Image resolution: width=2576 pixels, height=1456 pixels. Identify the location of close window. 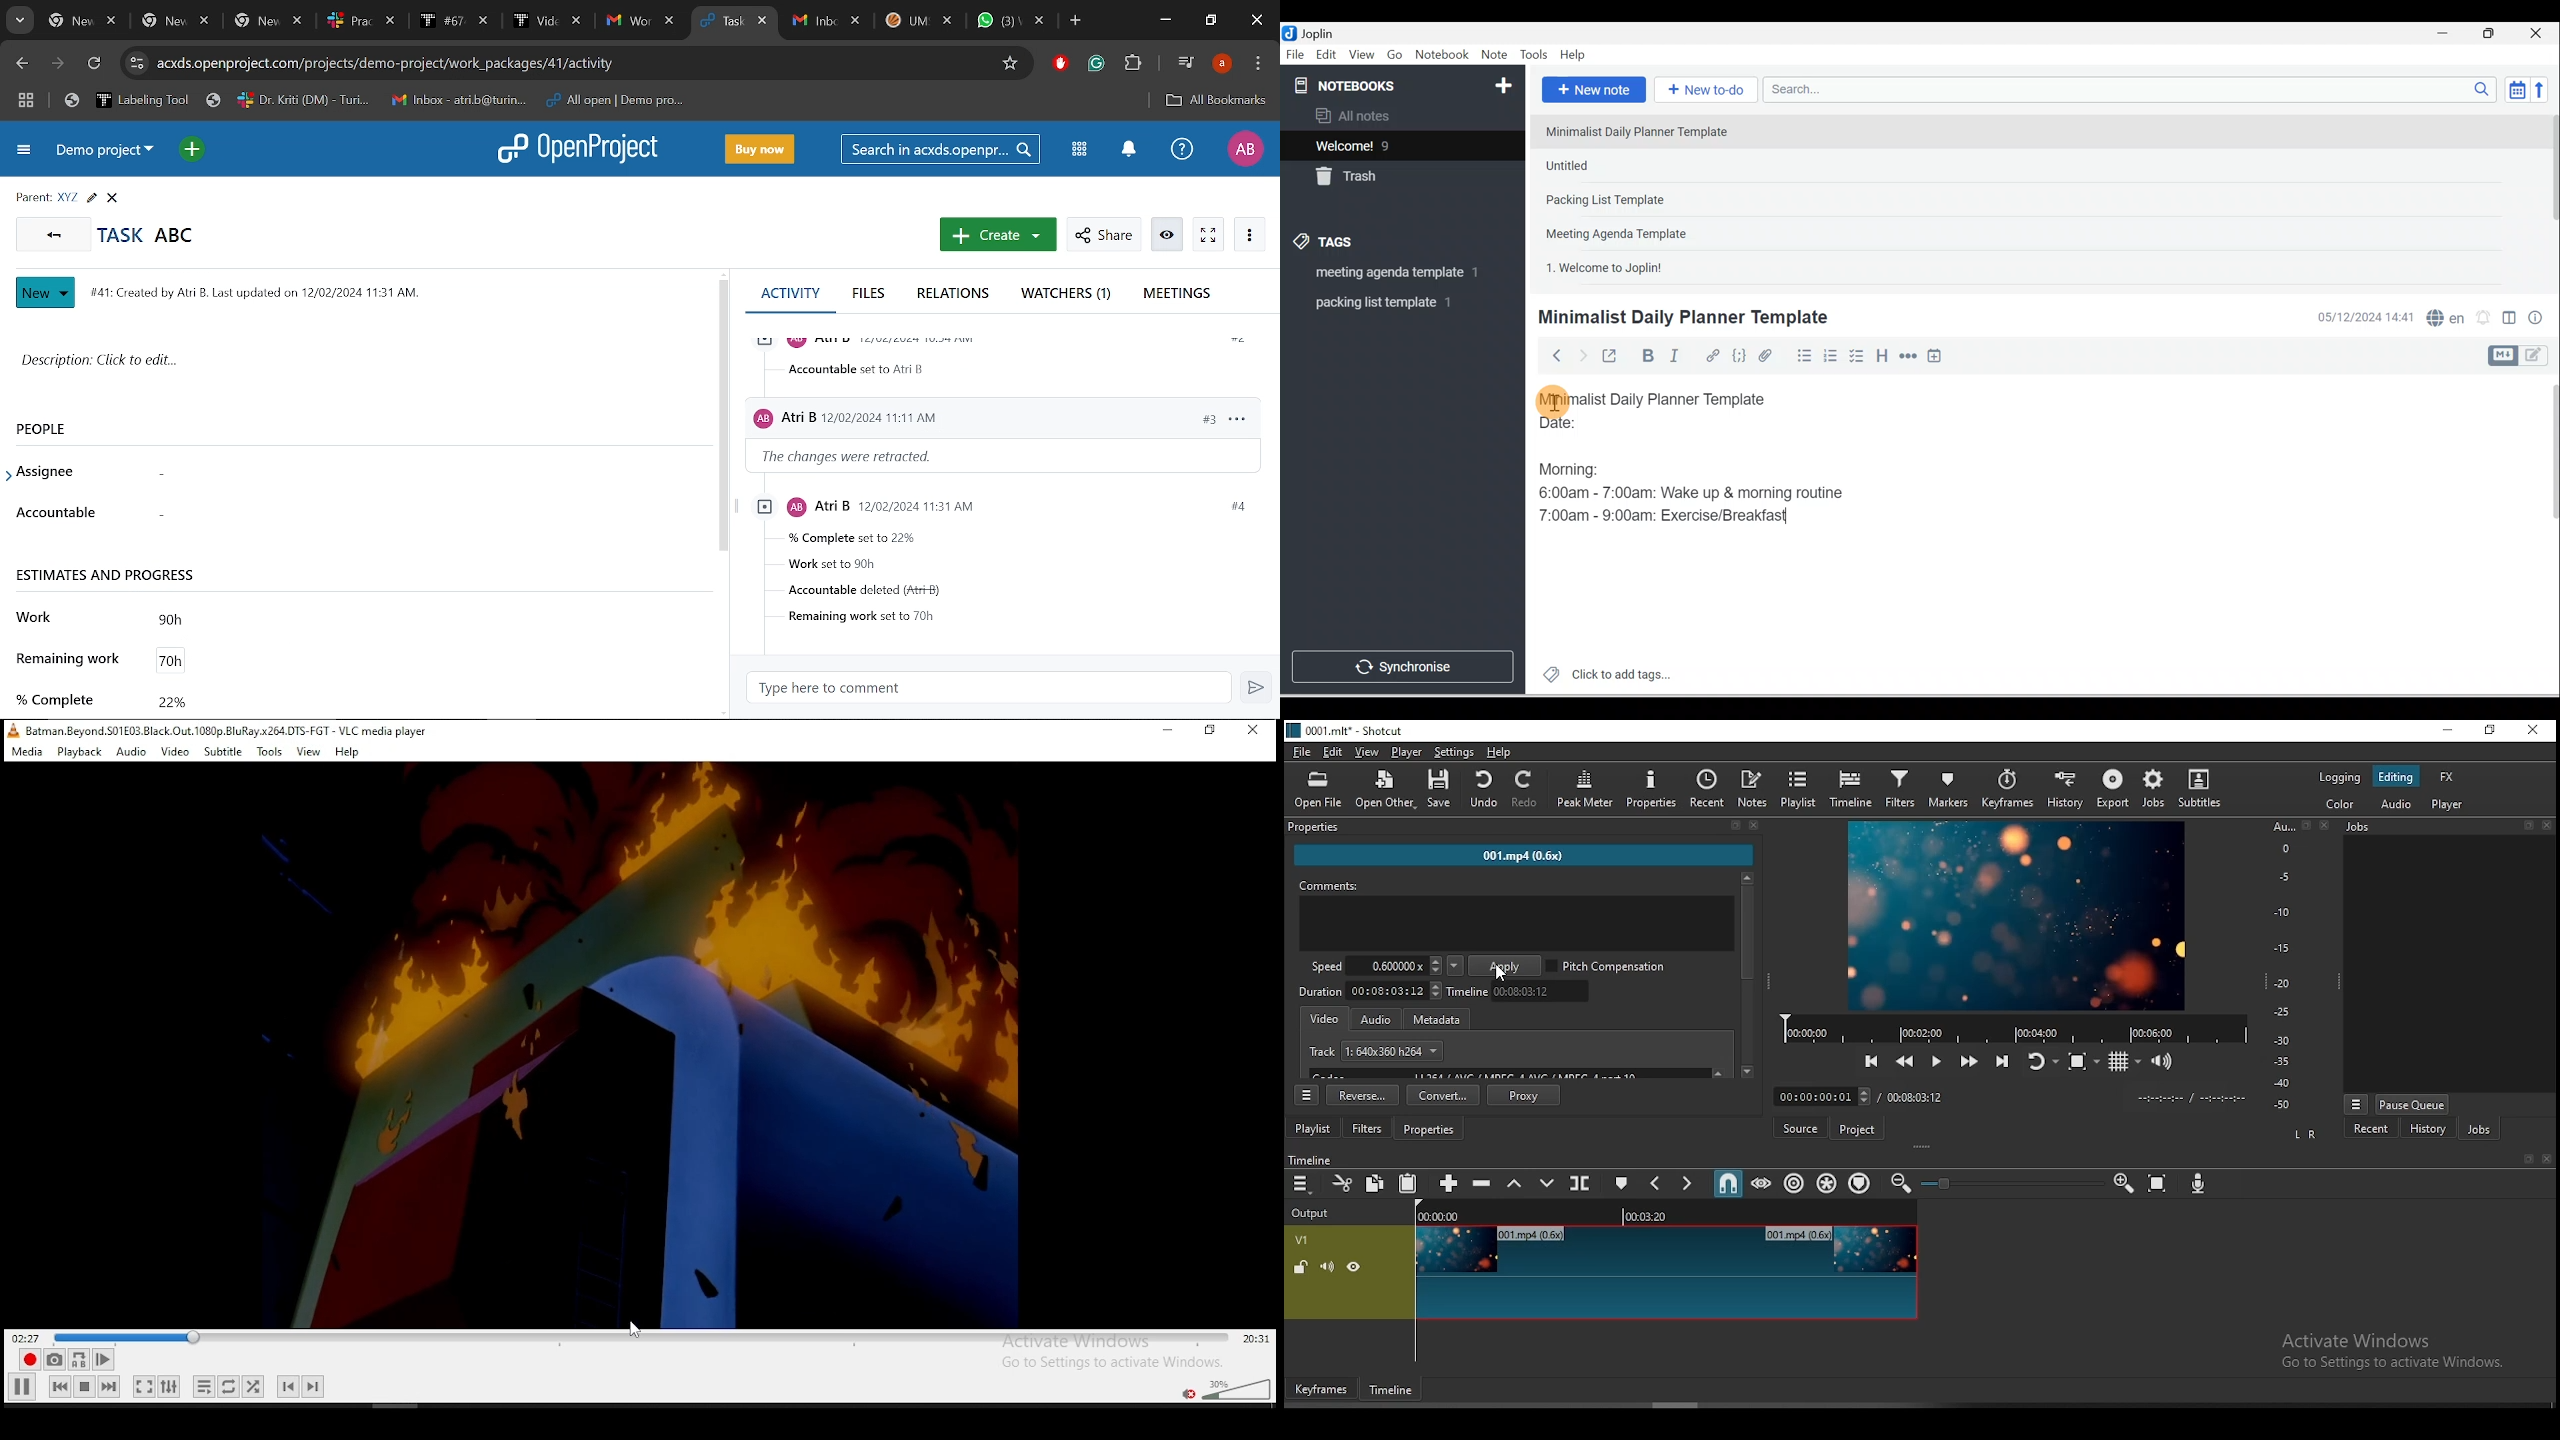
(1255, 730).